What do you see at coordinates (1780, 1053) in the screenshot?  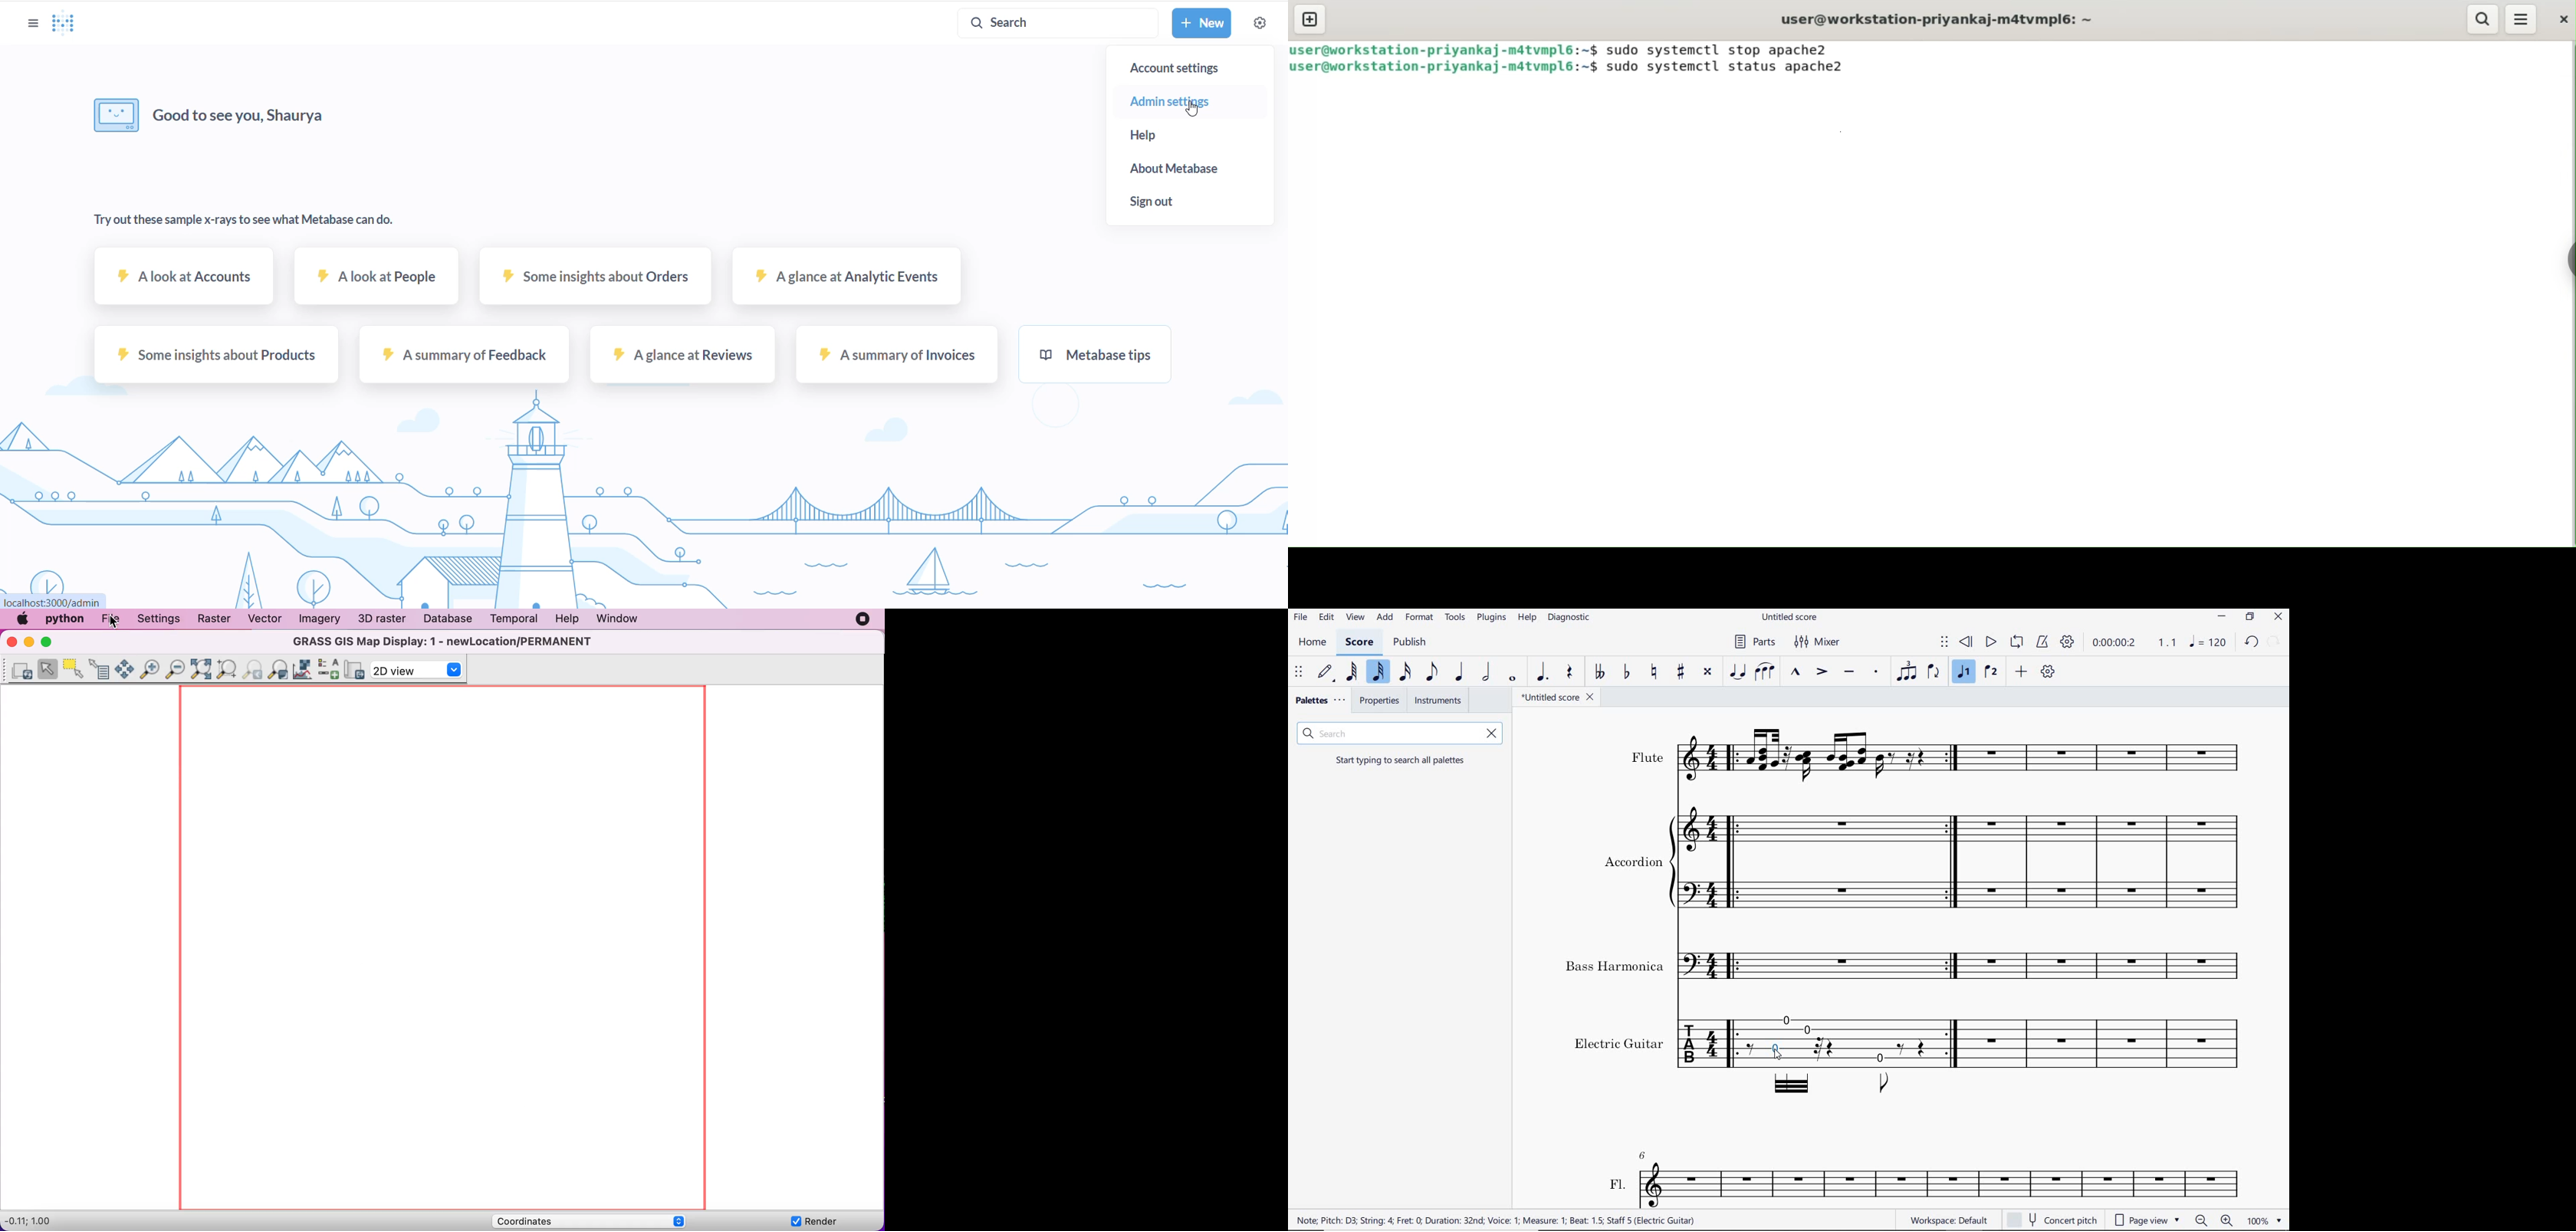 I see `cursor selected note` at bounding box center [1780, 1053].